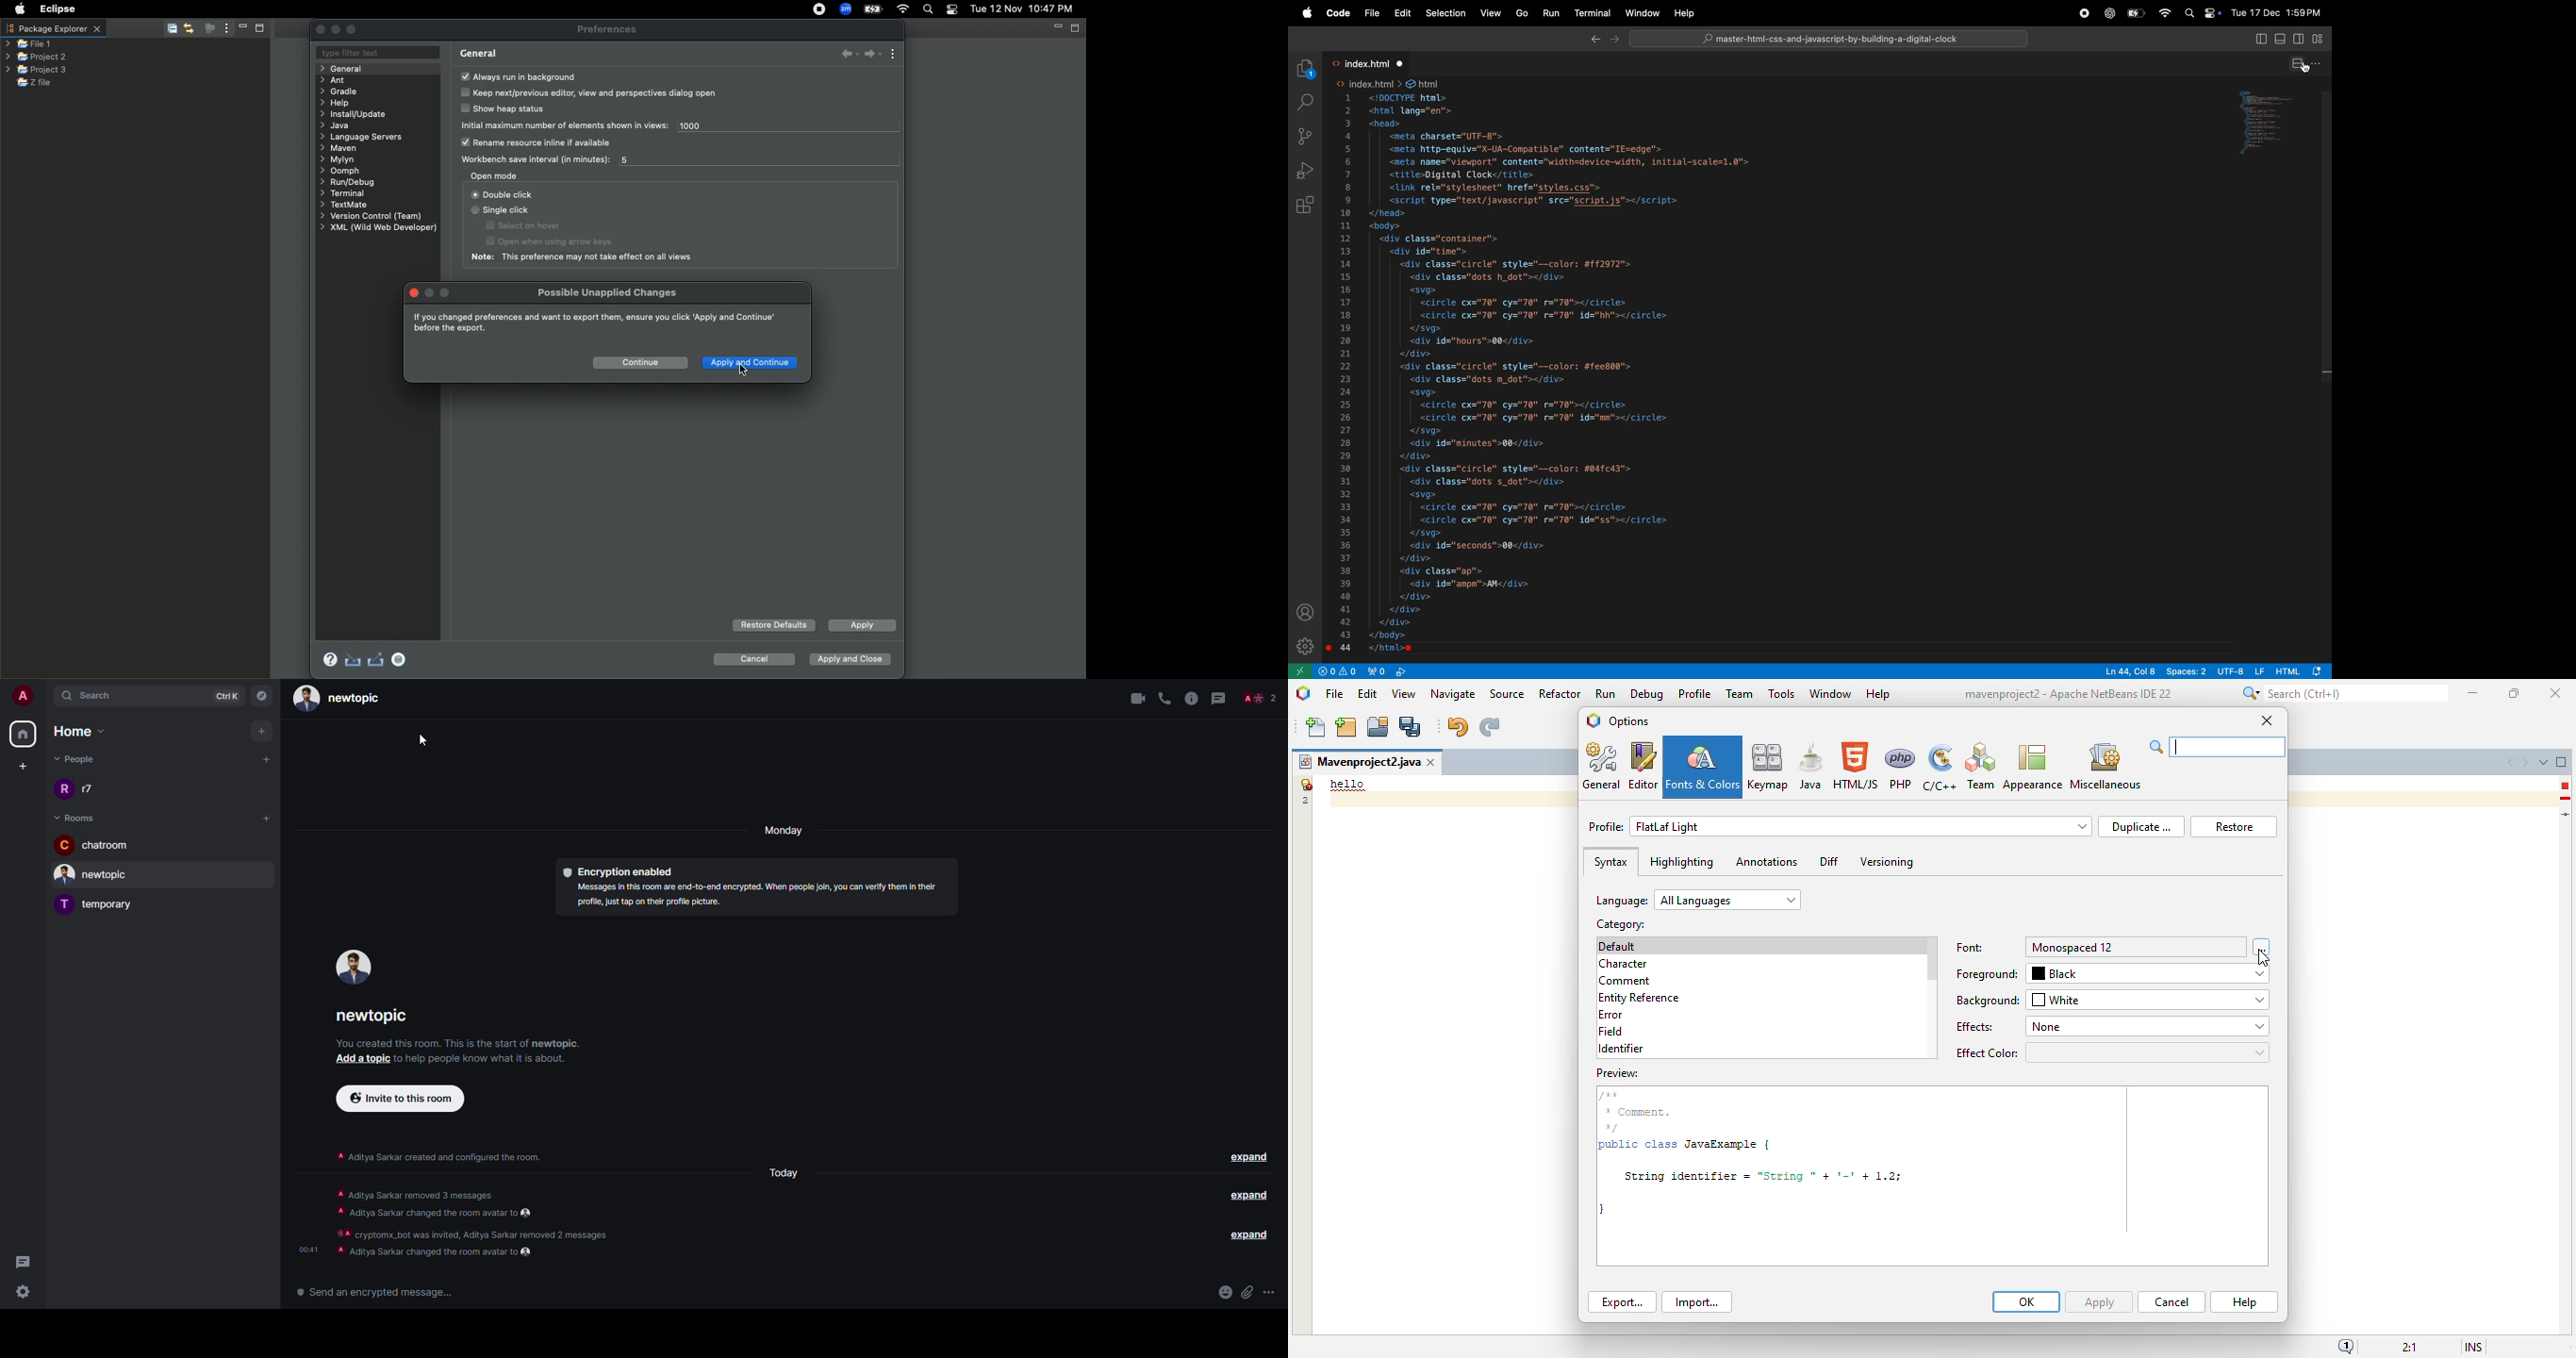 Image resolution: width=2576 pixels, height=1372 pixels. Describe the element at coordinates (1988, 974) in the screenshot. I see `foreground` at that location.